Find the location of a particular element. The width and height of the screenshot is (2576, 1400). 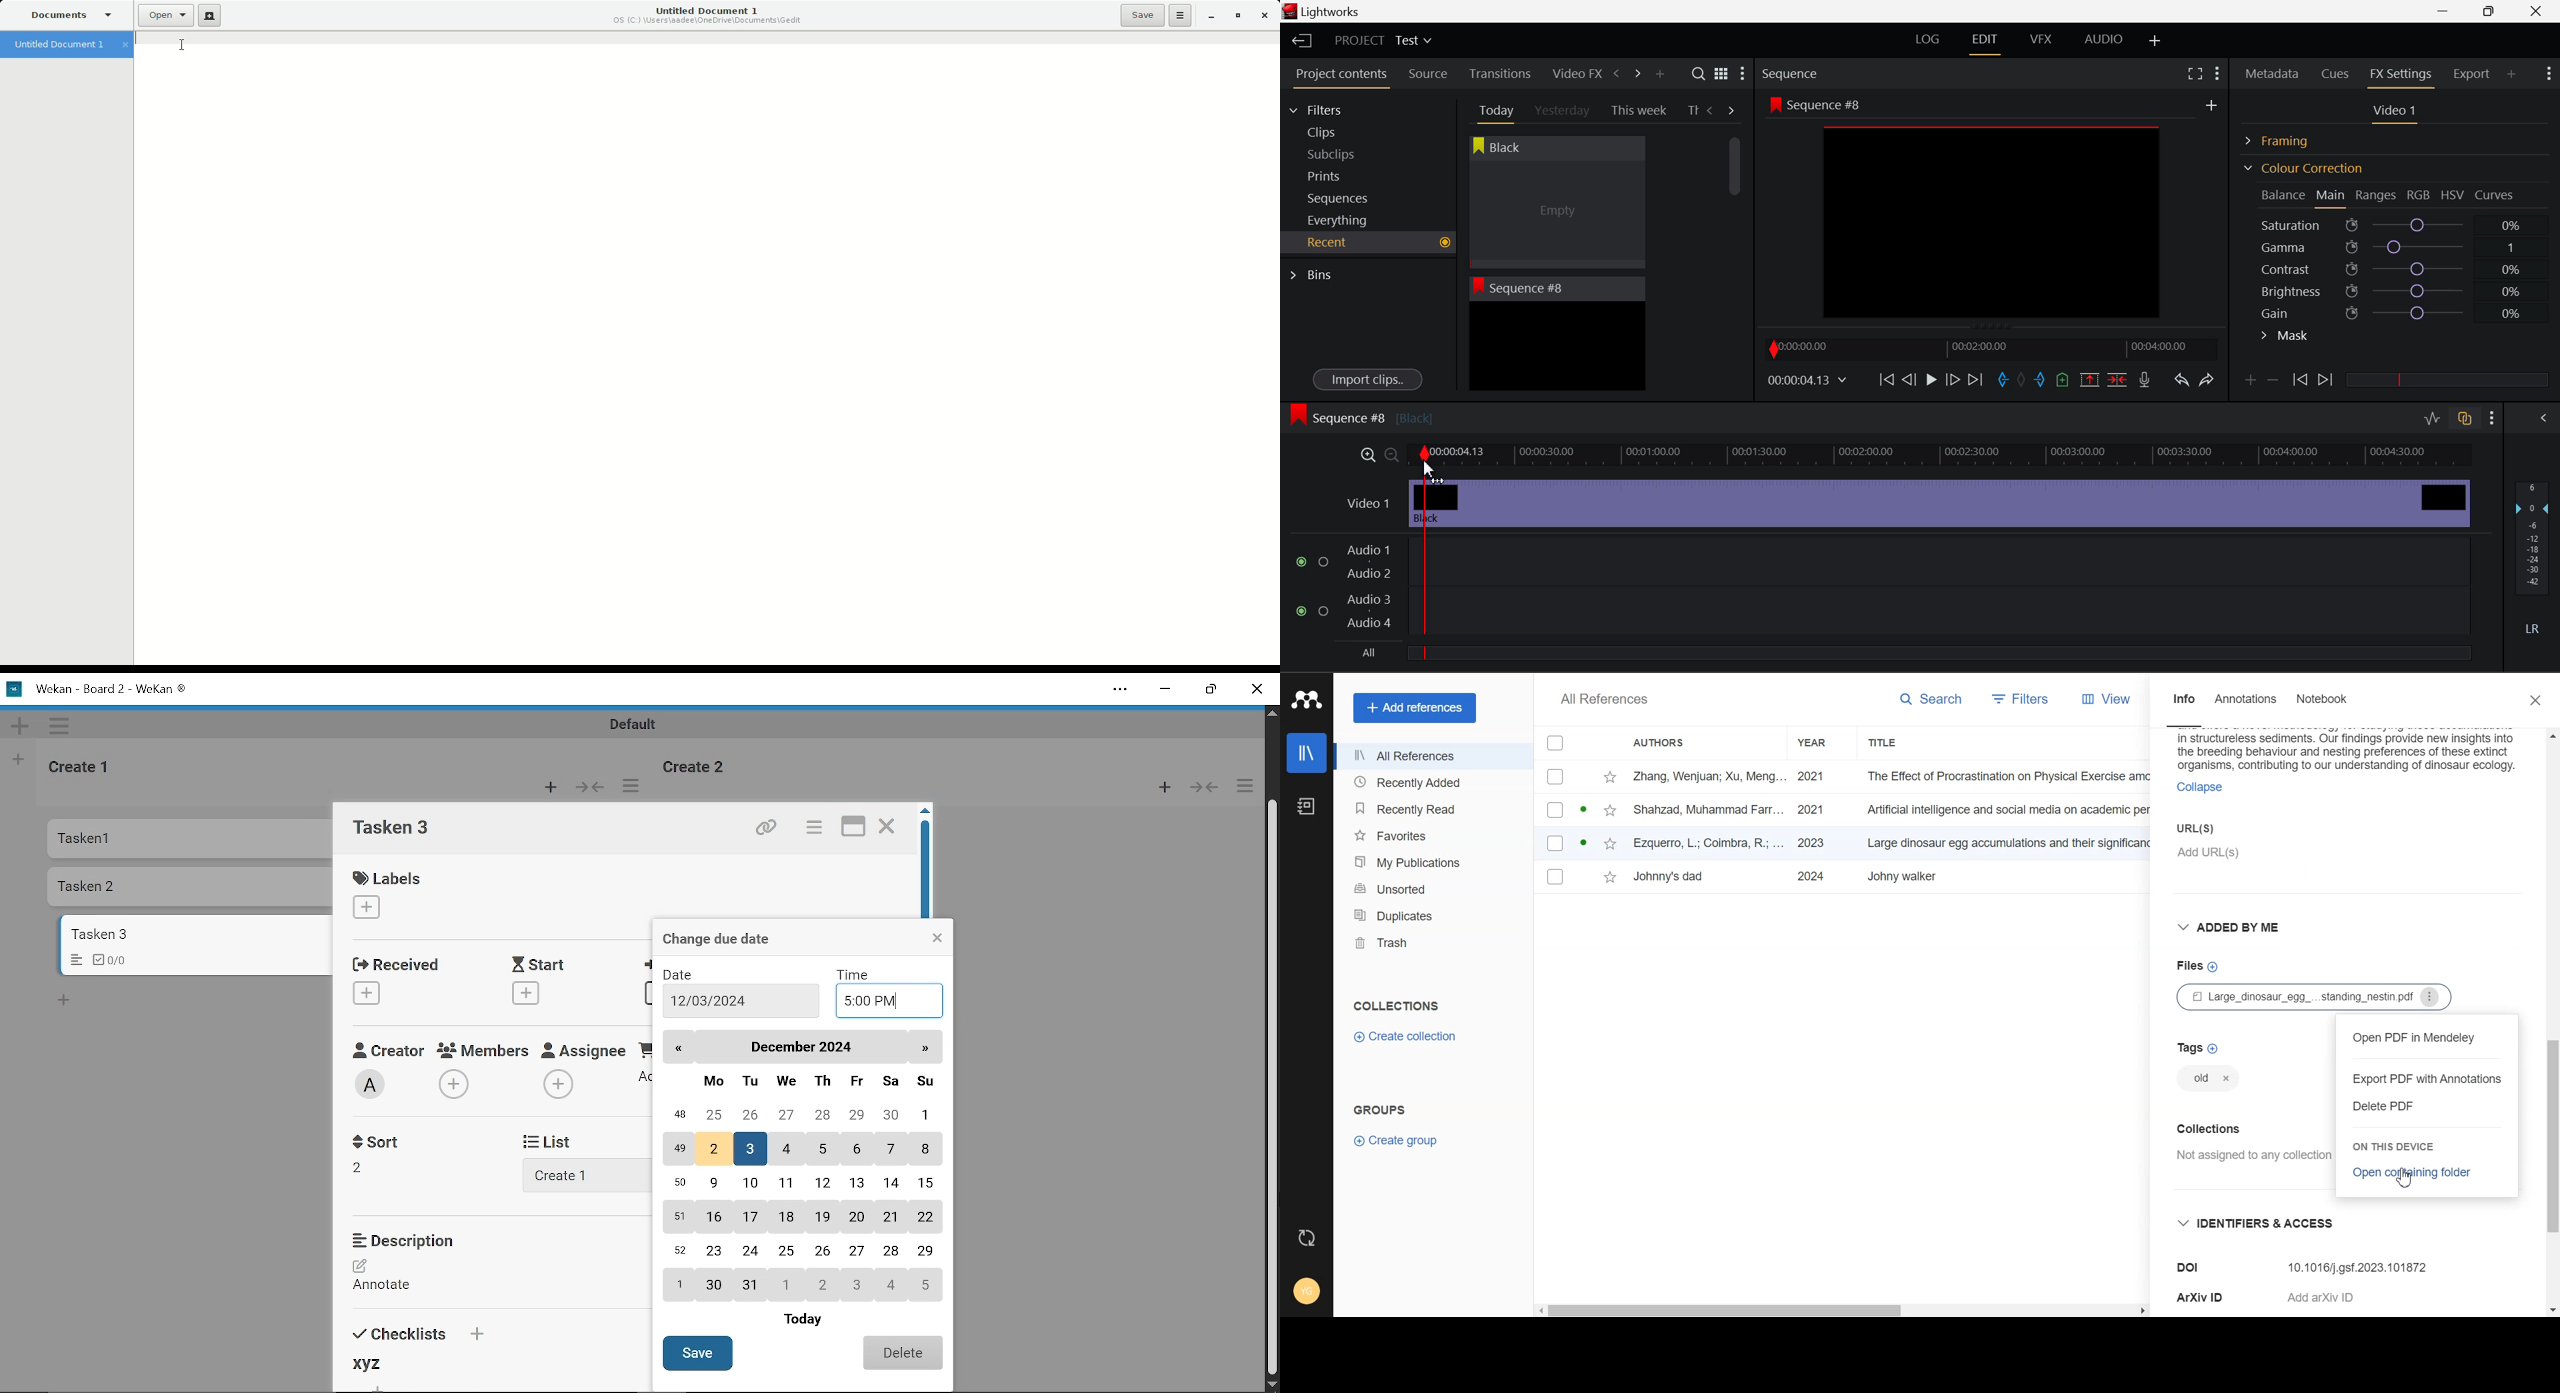

Delete is located at coordinates (902, 1352).